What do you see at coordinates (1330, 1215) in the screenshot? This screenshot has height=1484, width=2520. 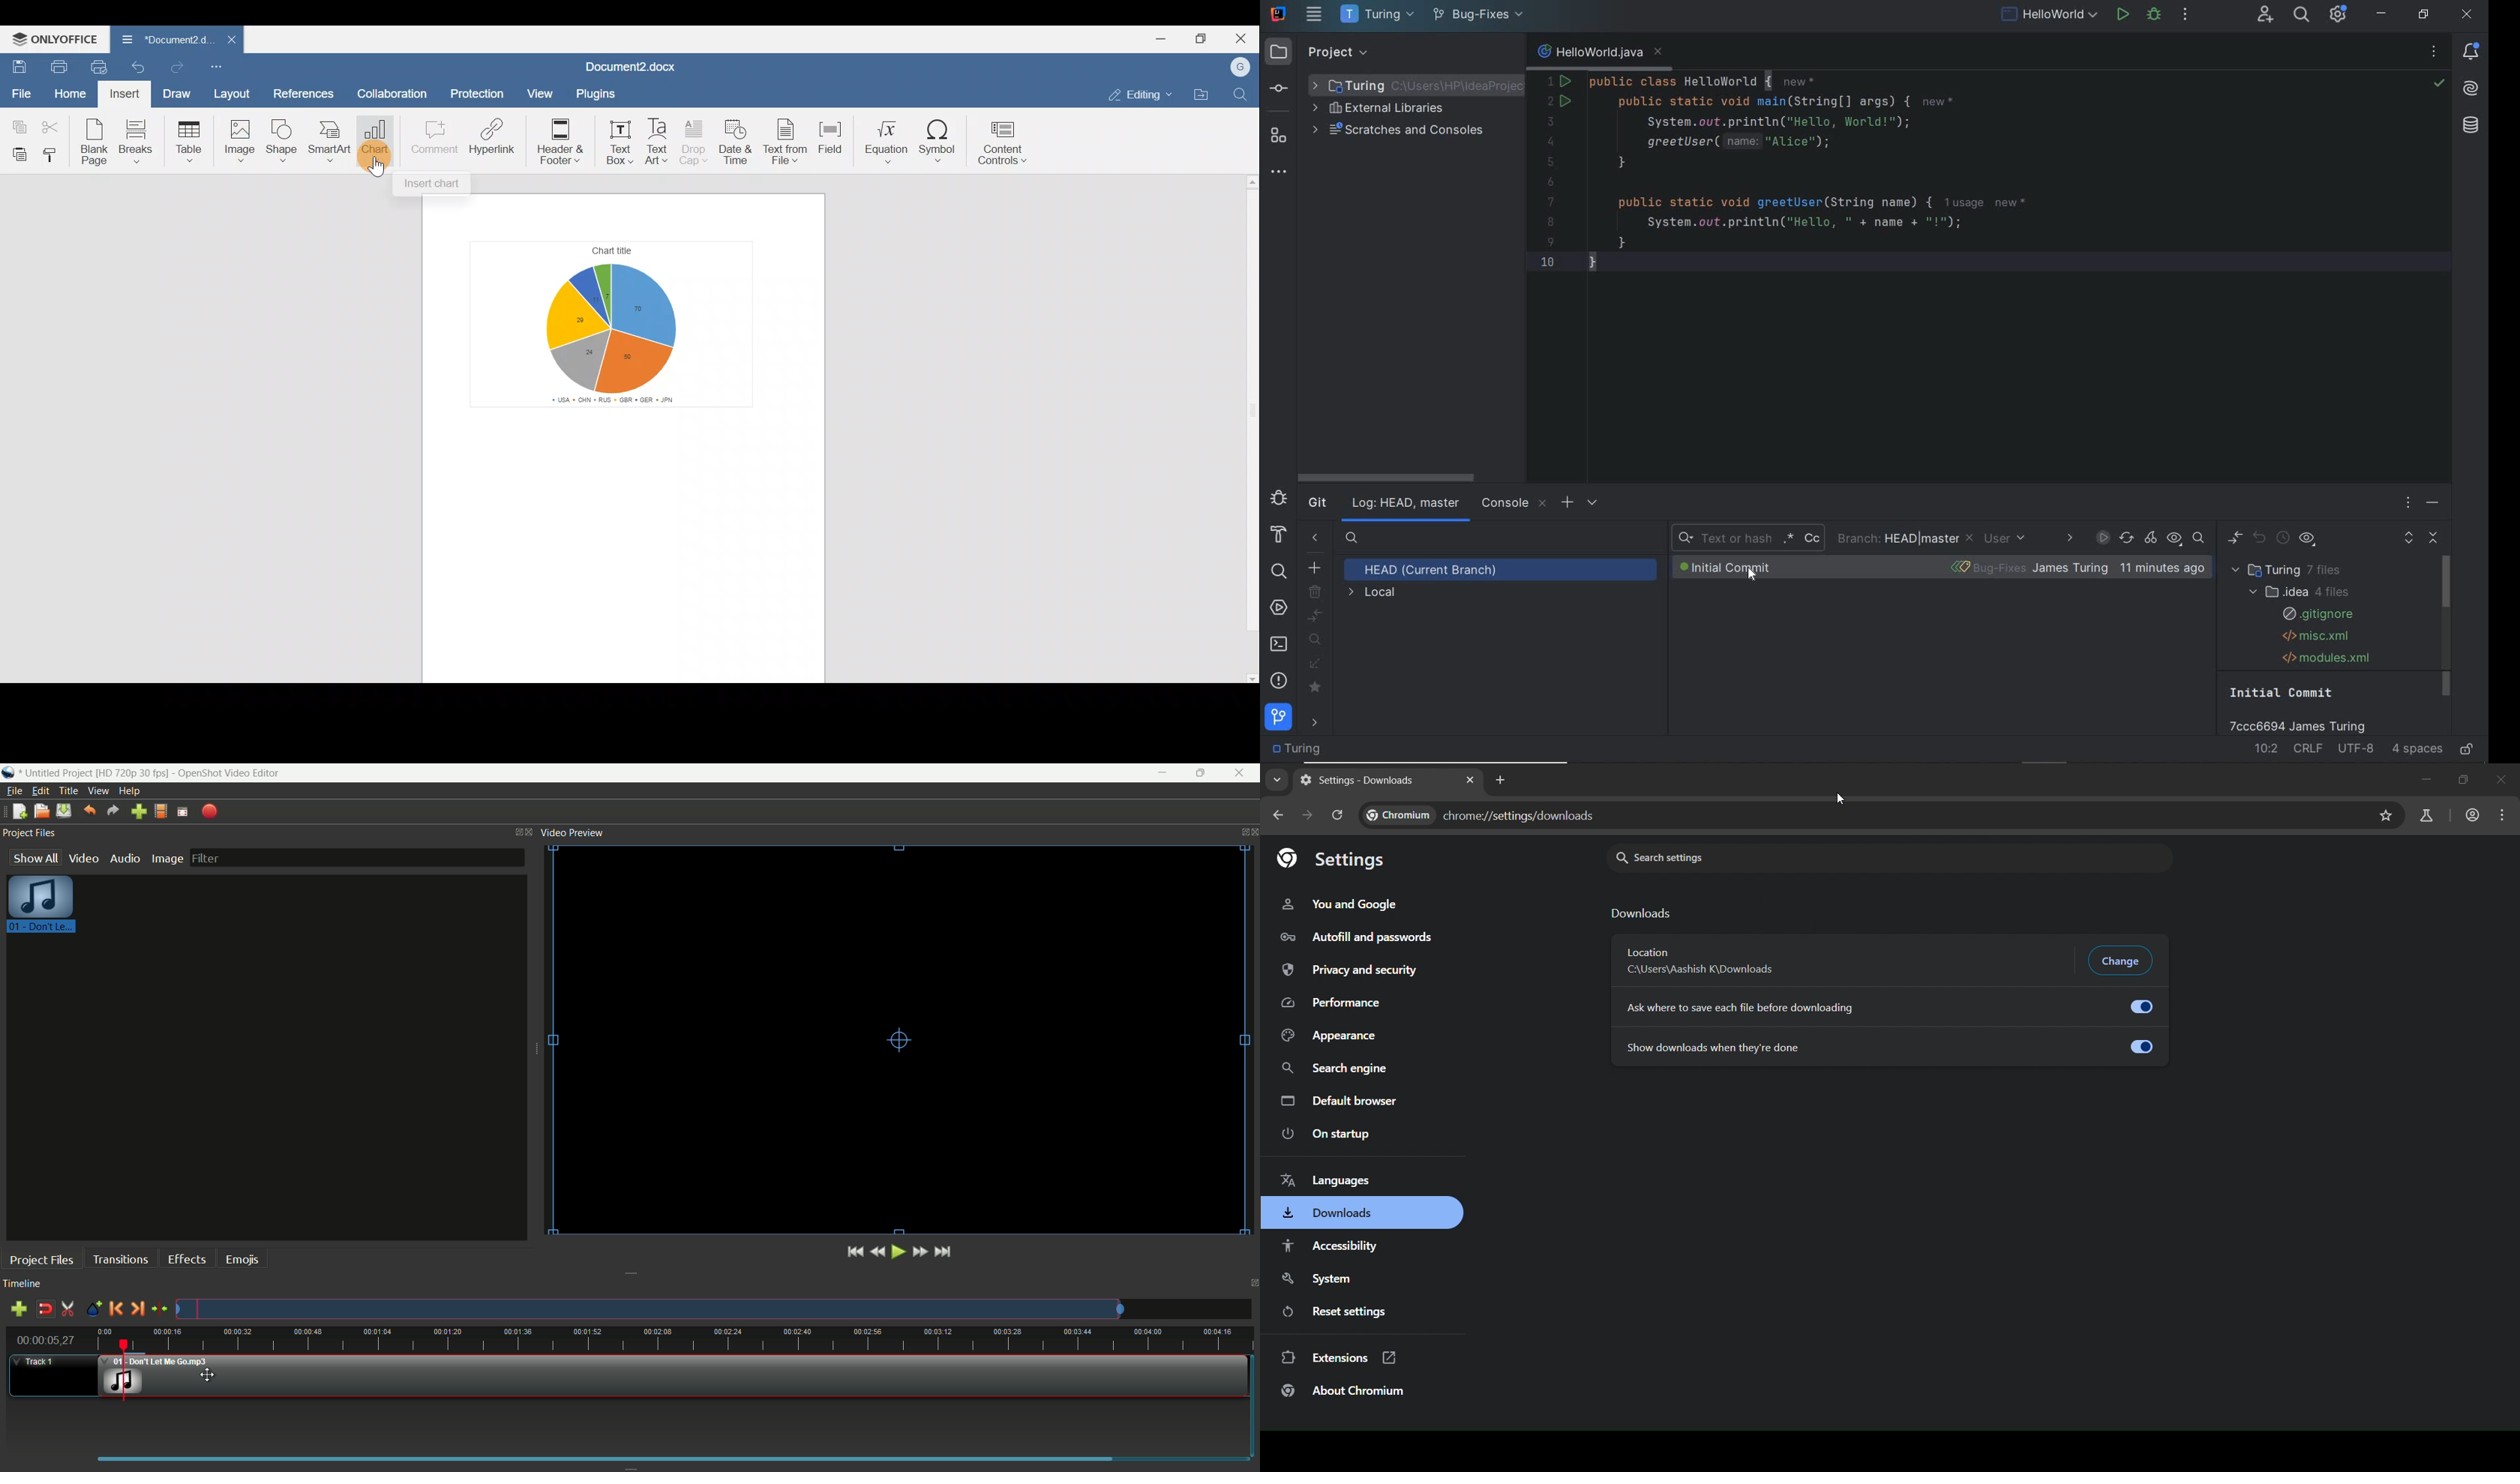 I see `downloads` at bounding box center [1330, 1215].